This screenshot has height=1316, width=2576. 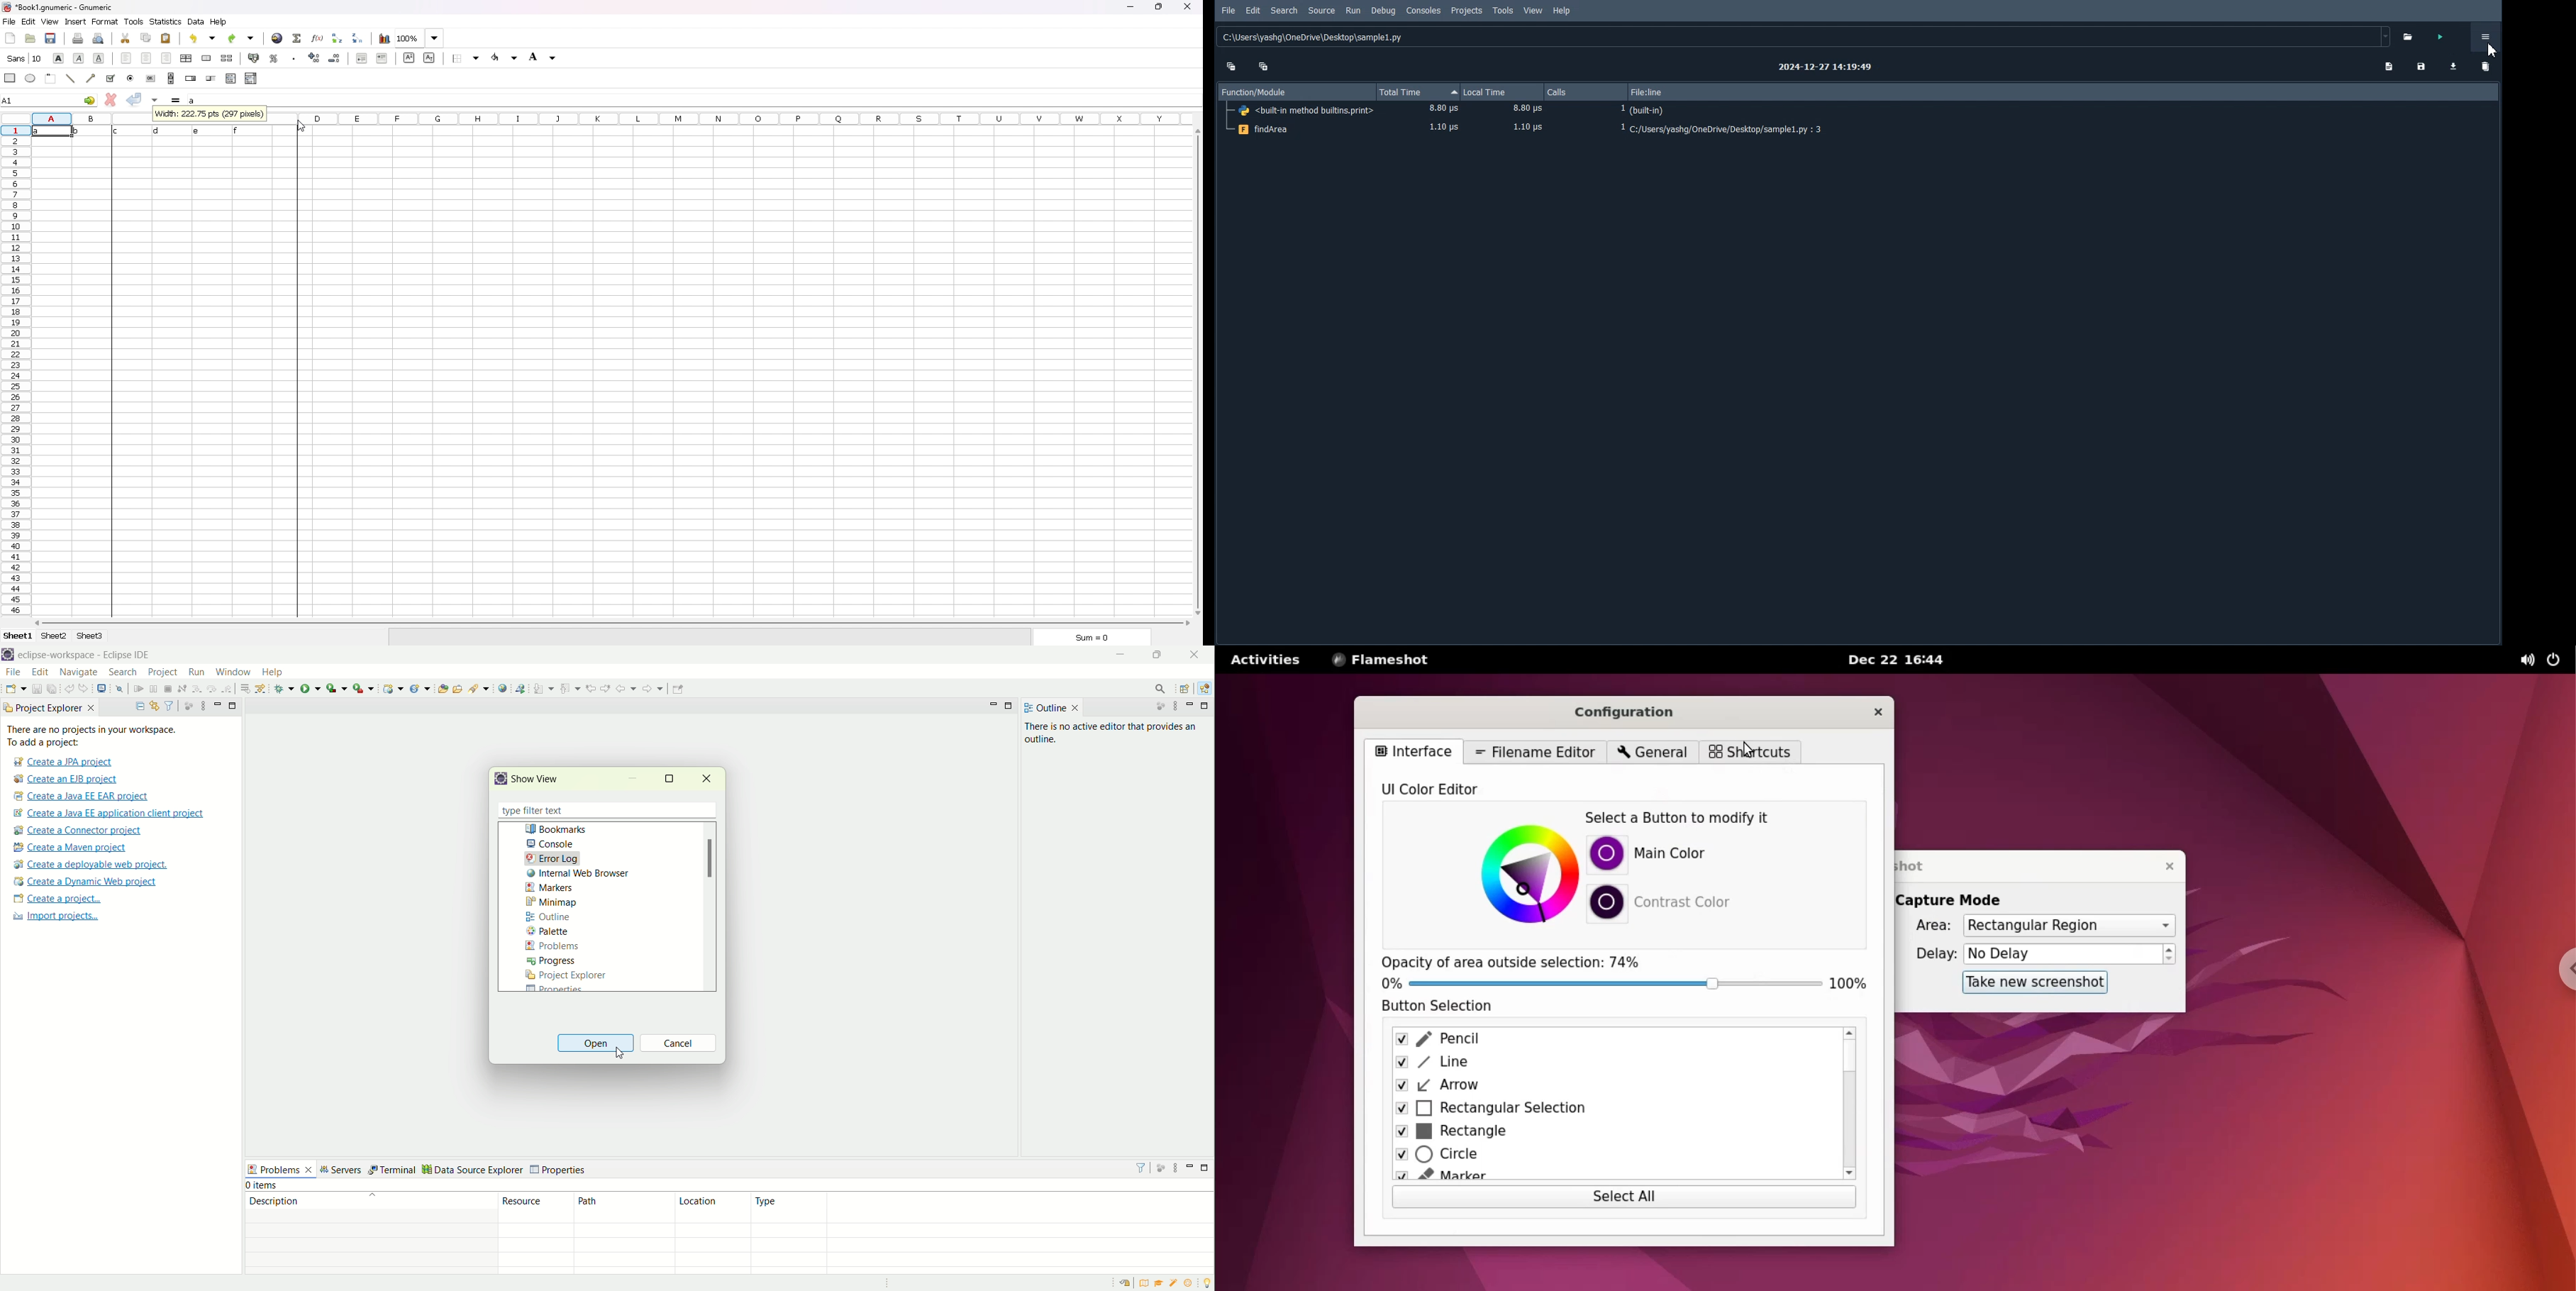 I want to click on frame, so click(x=51, y=77).